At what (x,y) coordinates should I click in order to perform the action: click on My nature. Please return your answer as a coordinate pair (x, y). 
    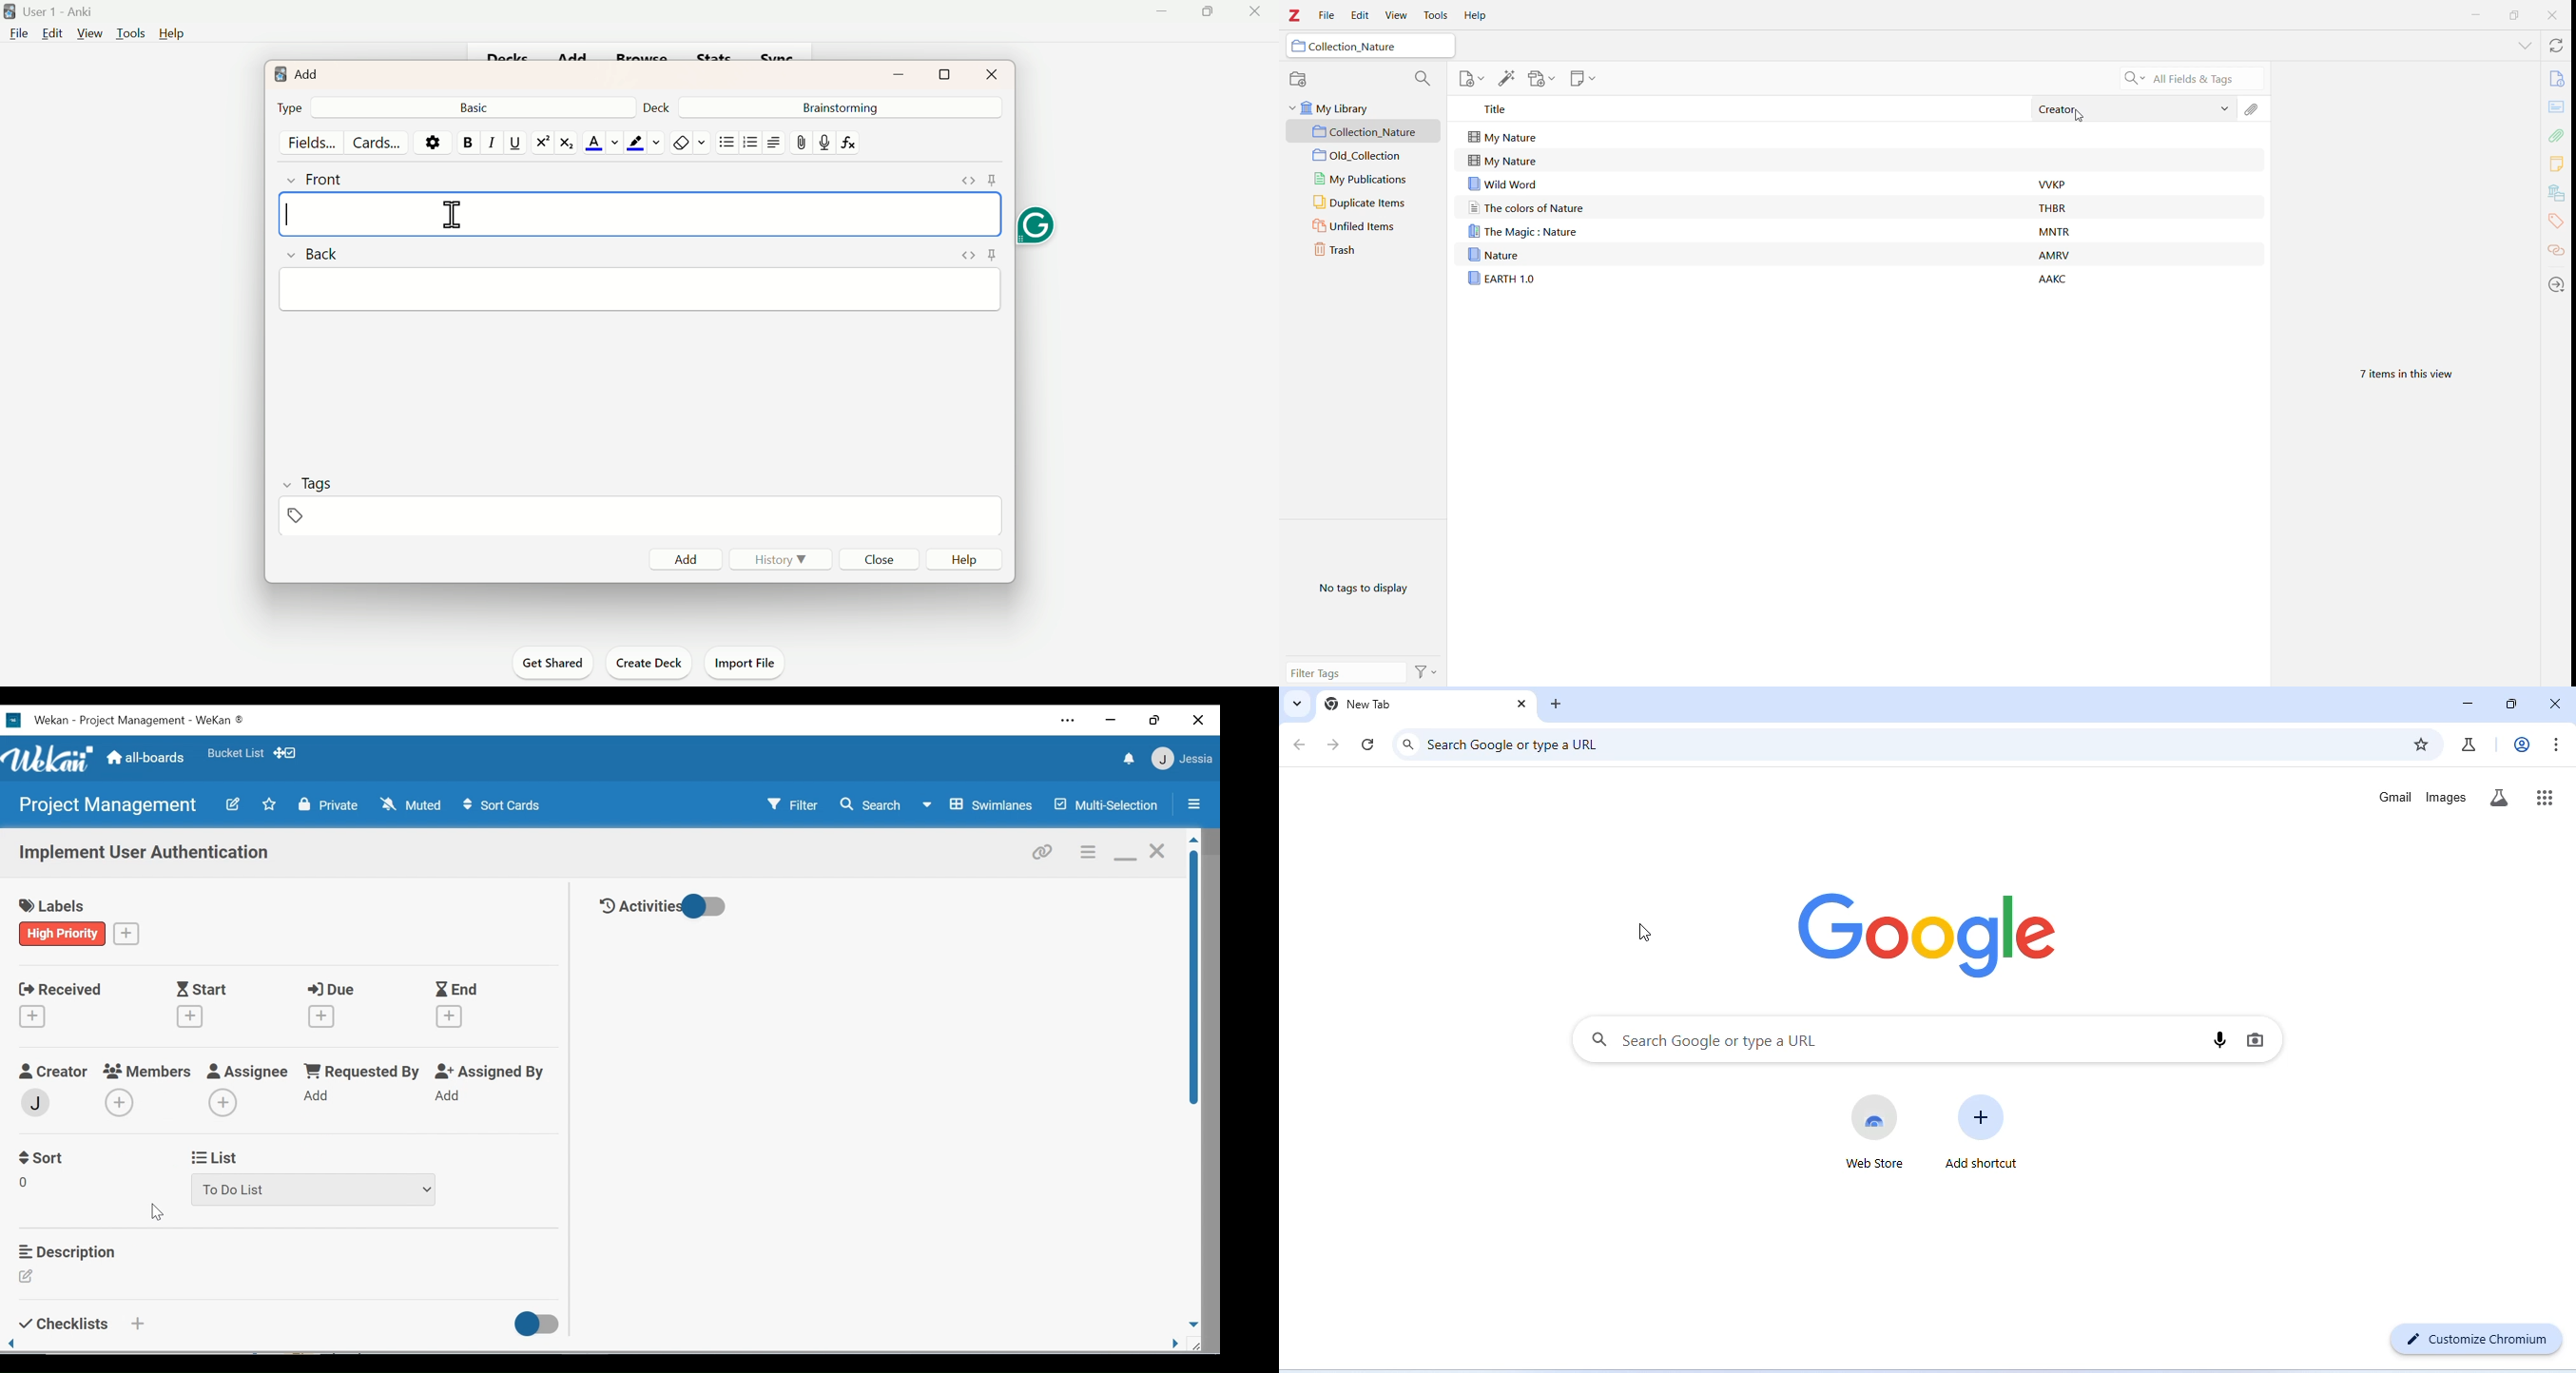
    Looking at the image, I should click on (1512, 160).